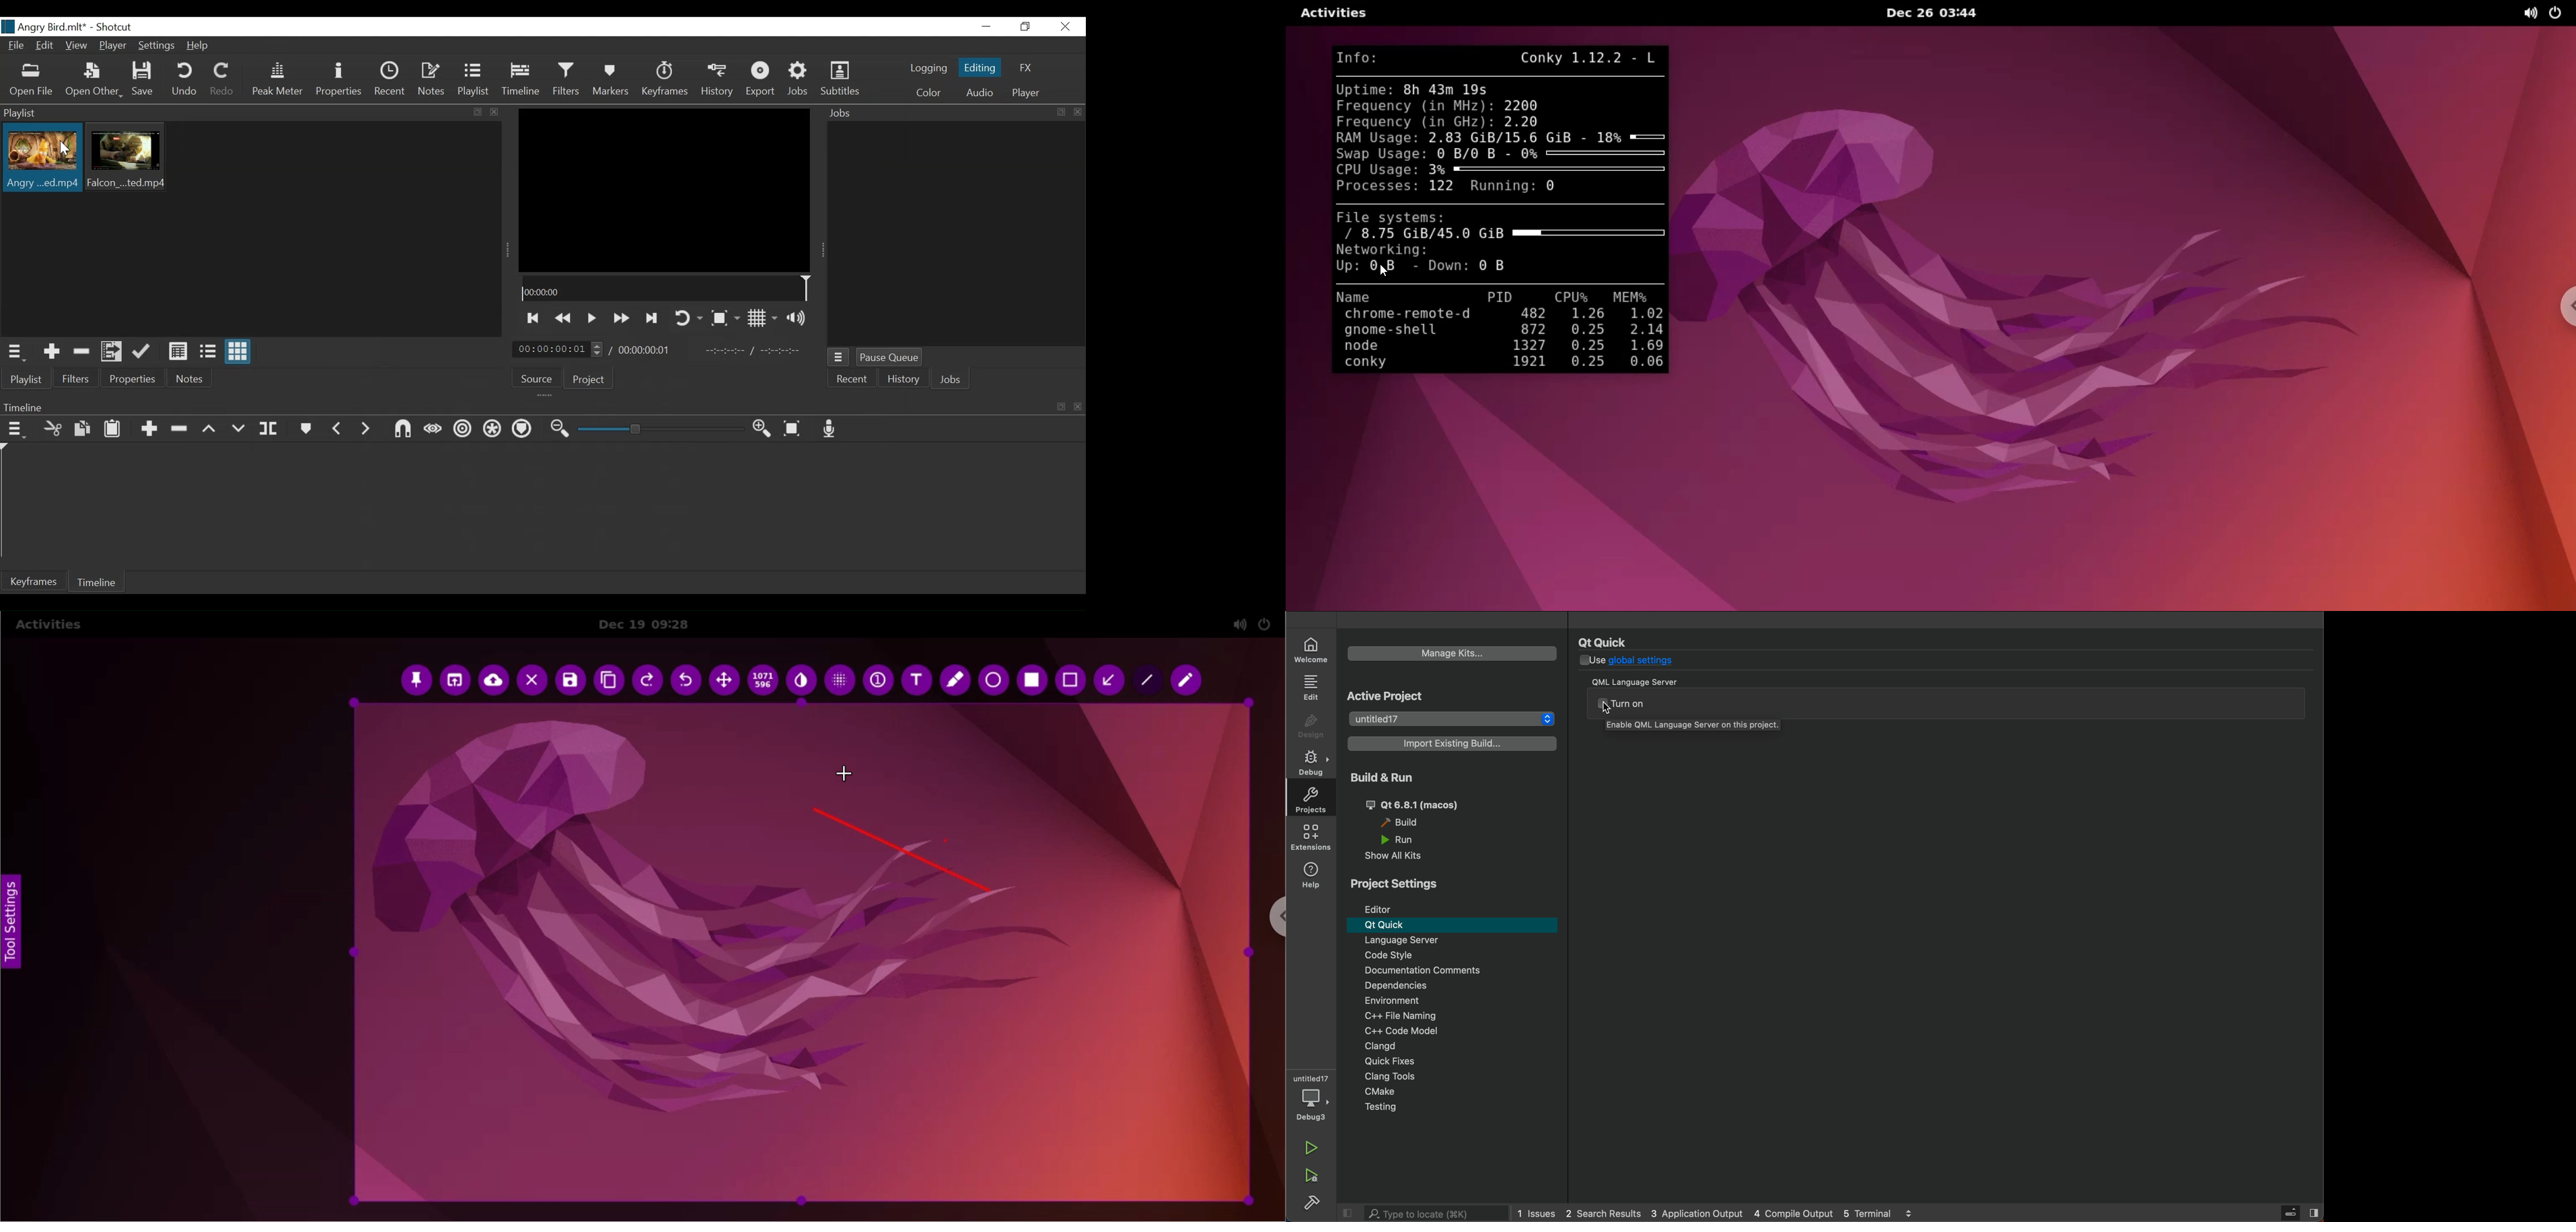  What do you see at coordinates (982, 67) in the screenshot?
I see `Editing` at bounding box center [982, 67].